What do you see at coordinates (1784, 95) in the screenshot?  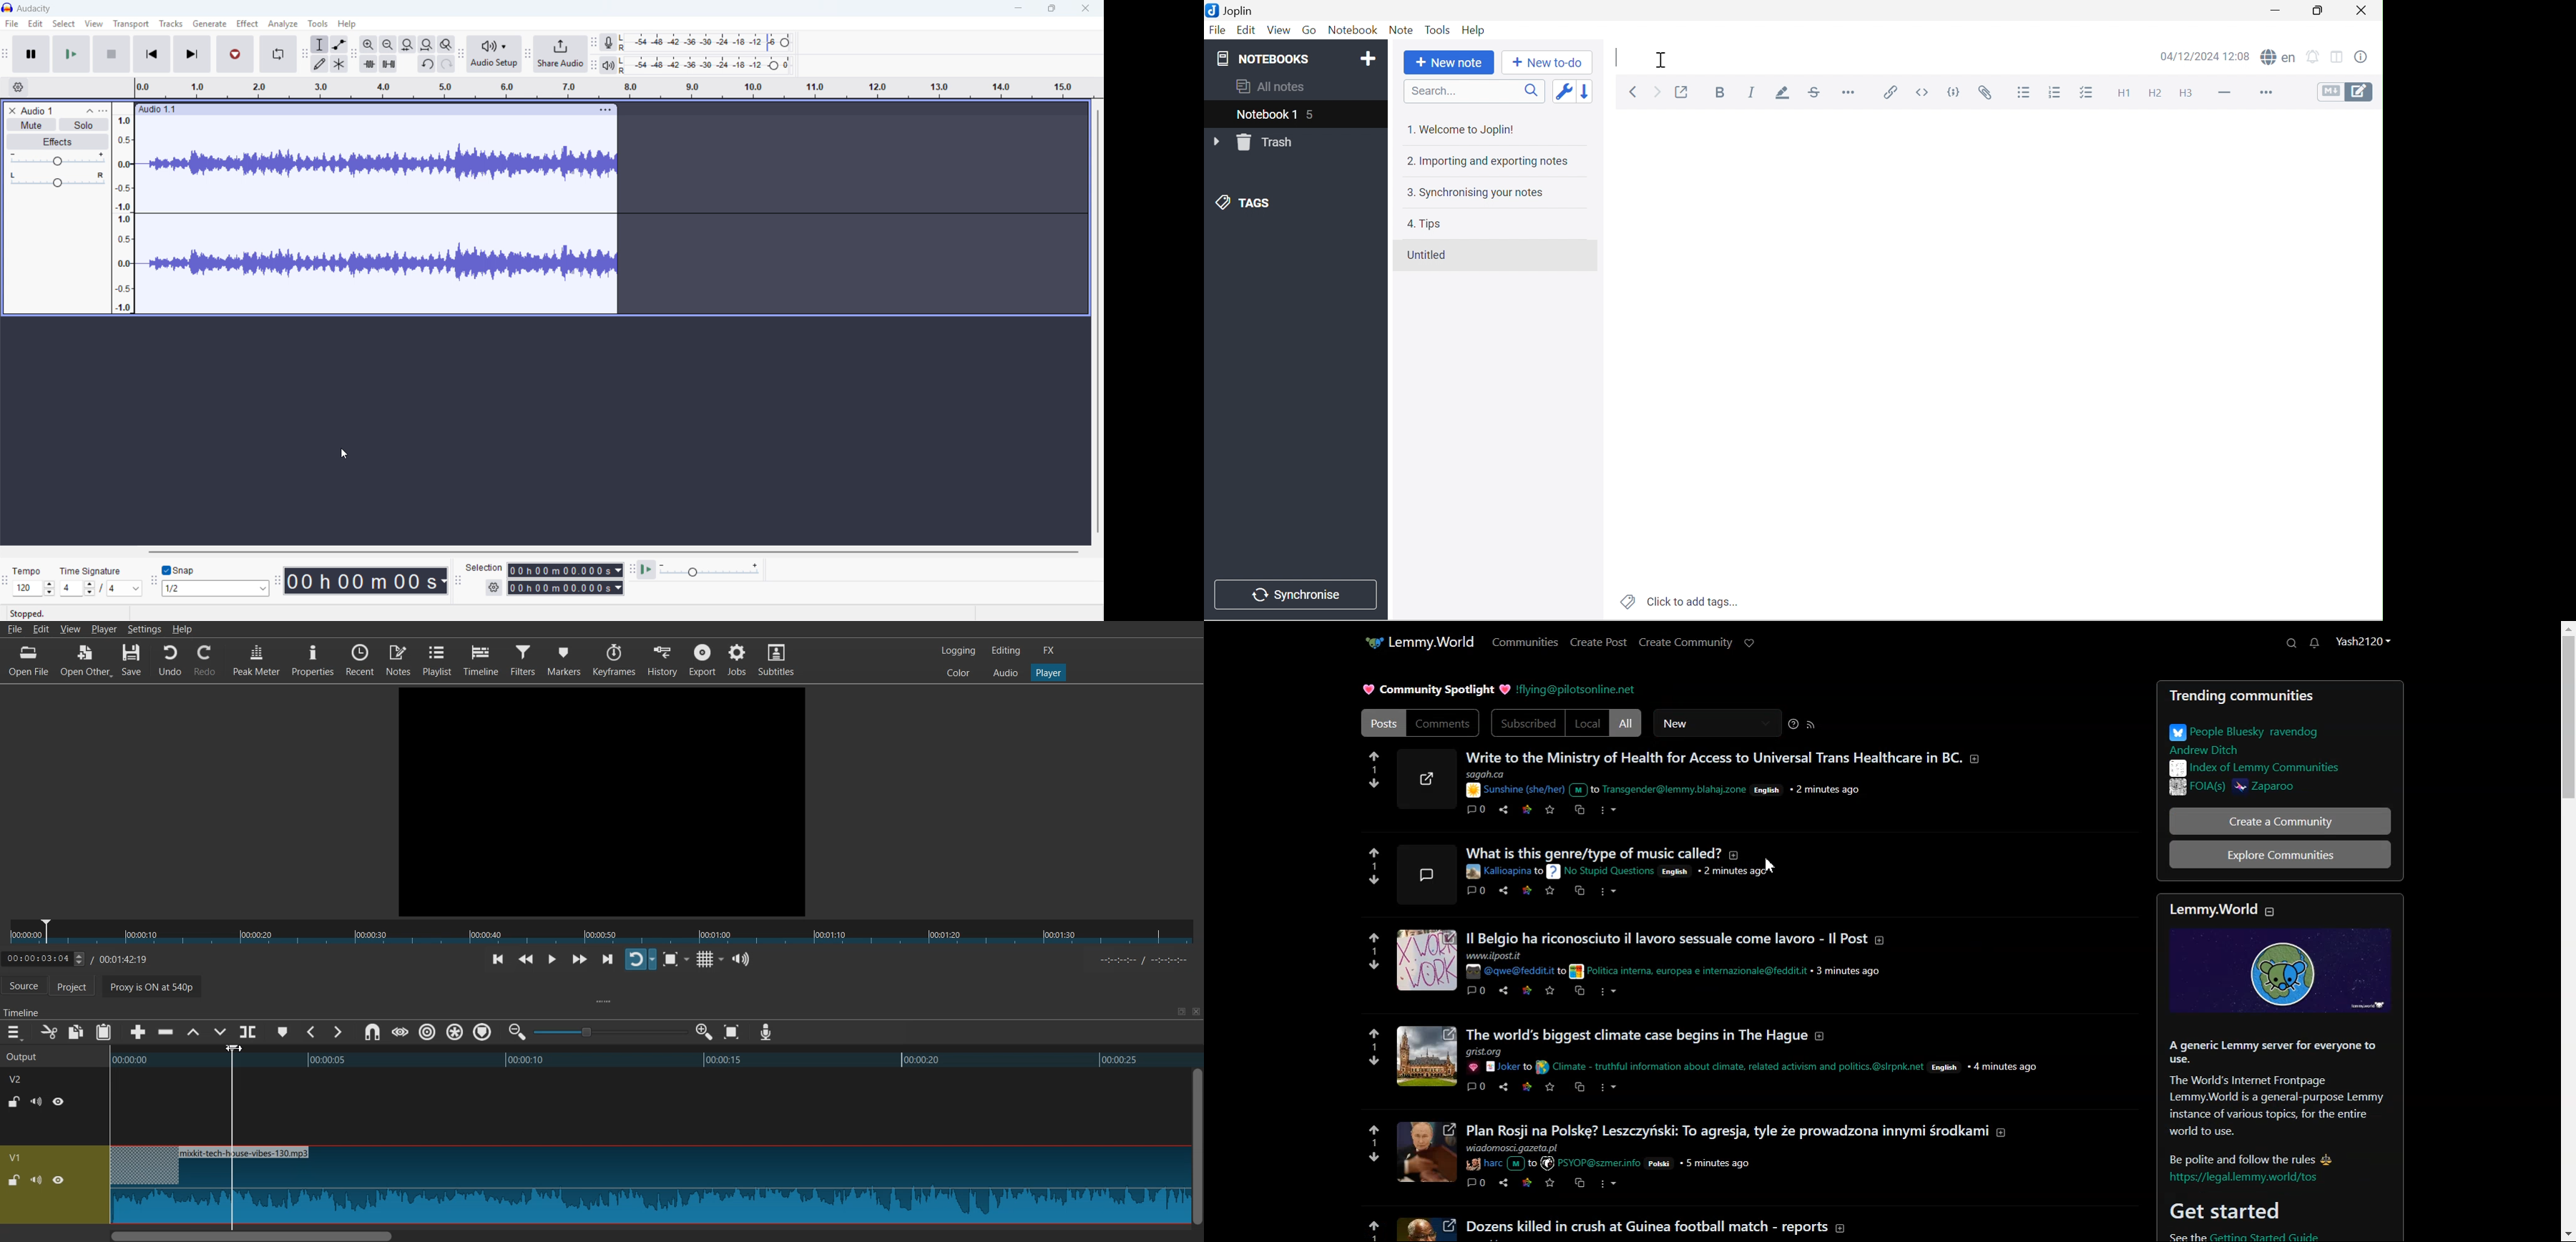 I see `Highlight` at bounding box center [1784, 95].